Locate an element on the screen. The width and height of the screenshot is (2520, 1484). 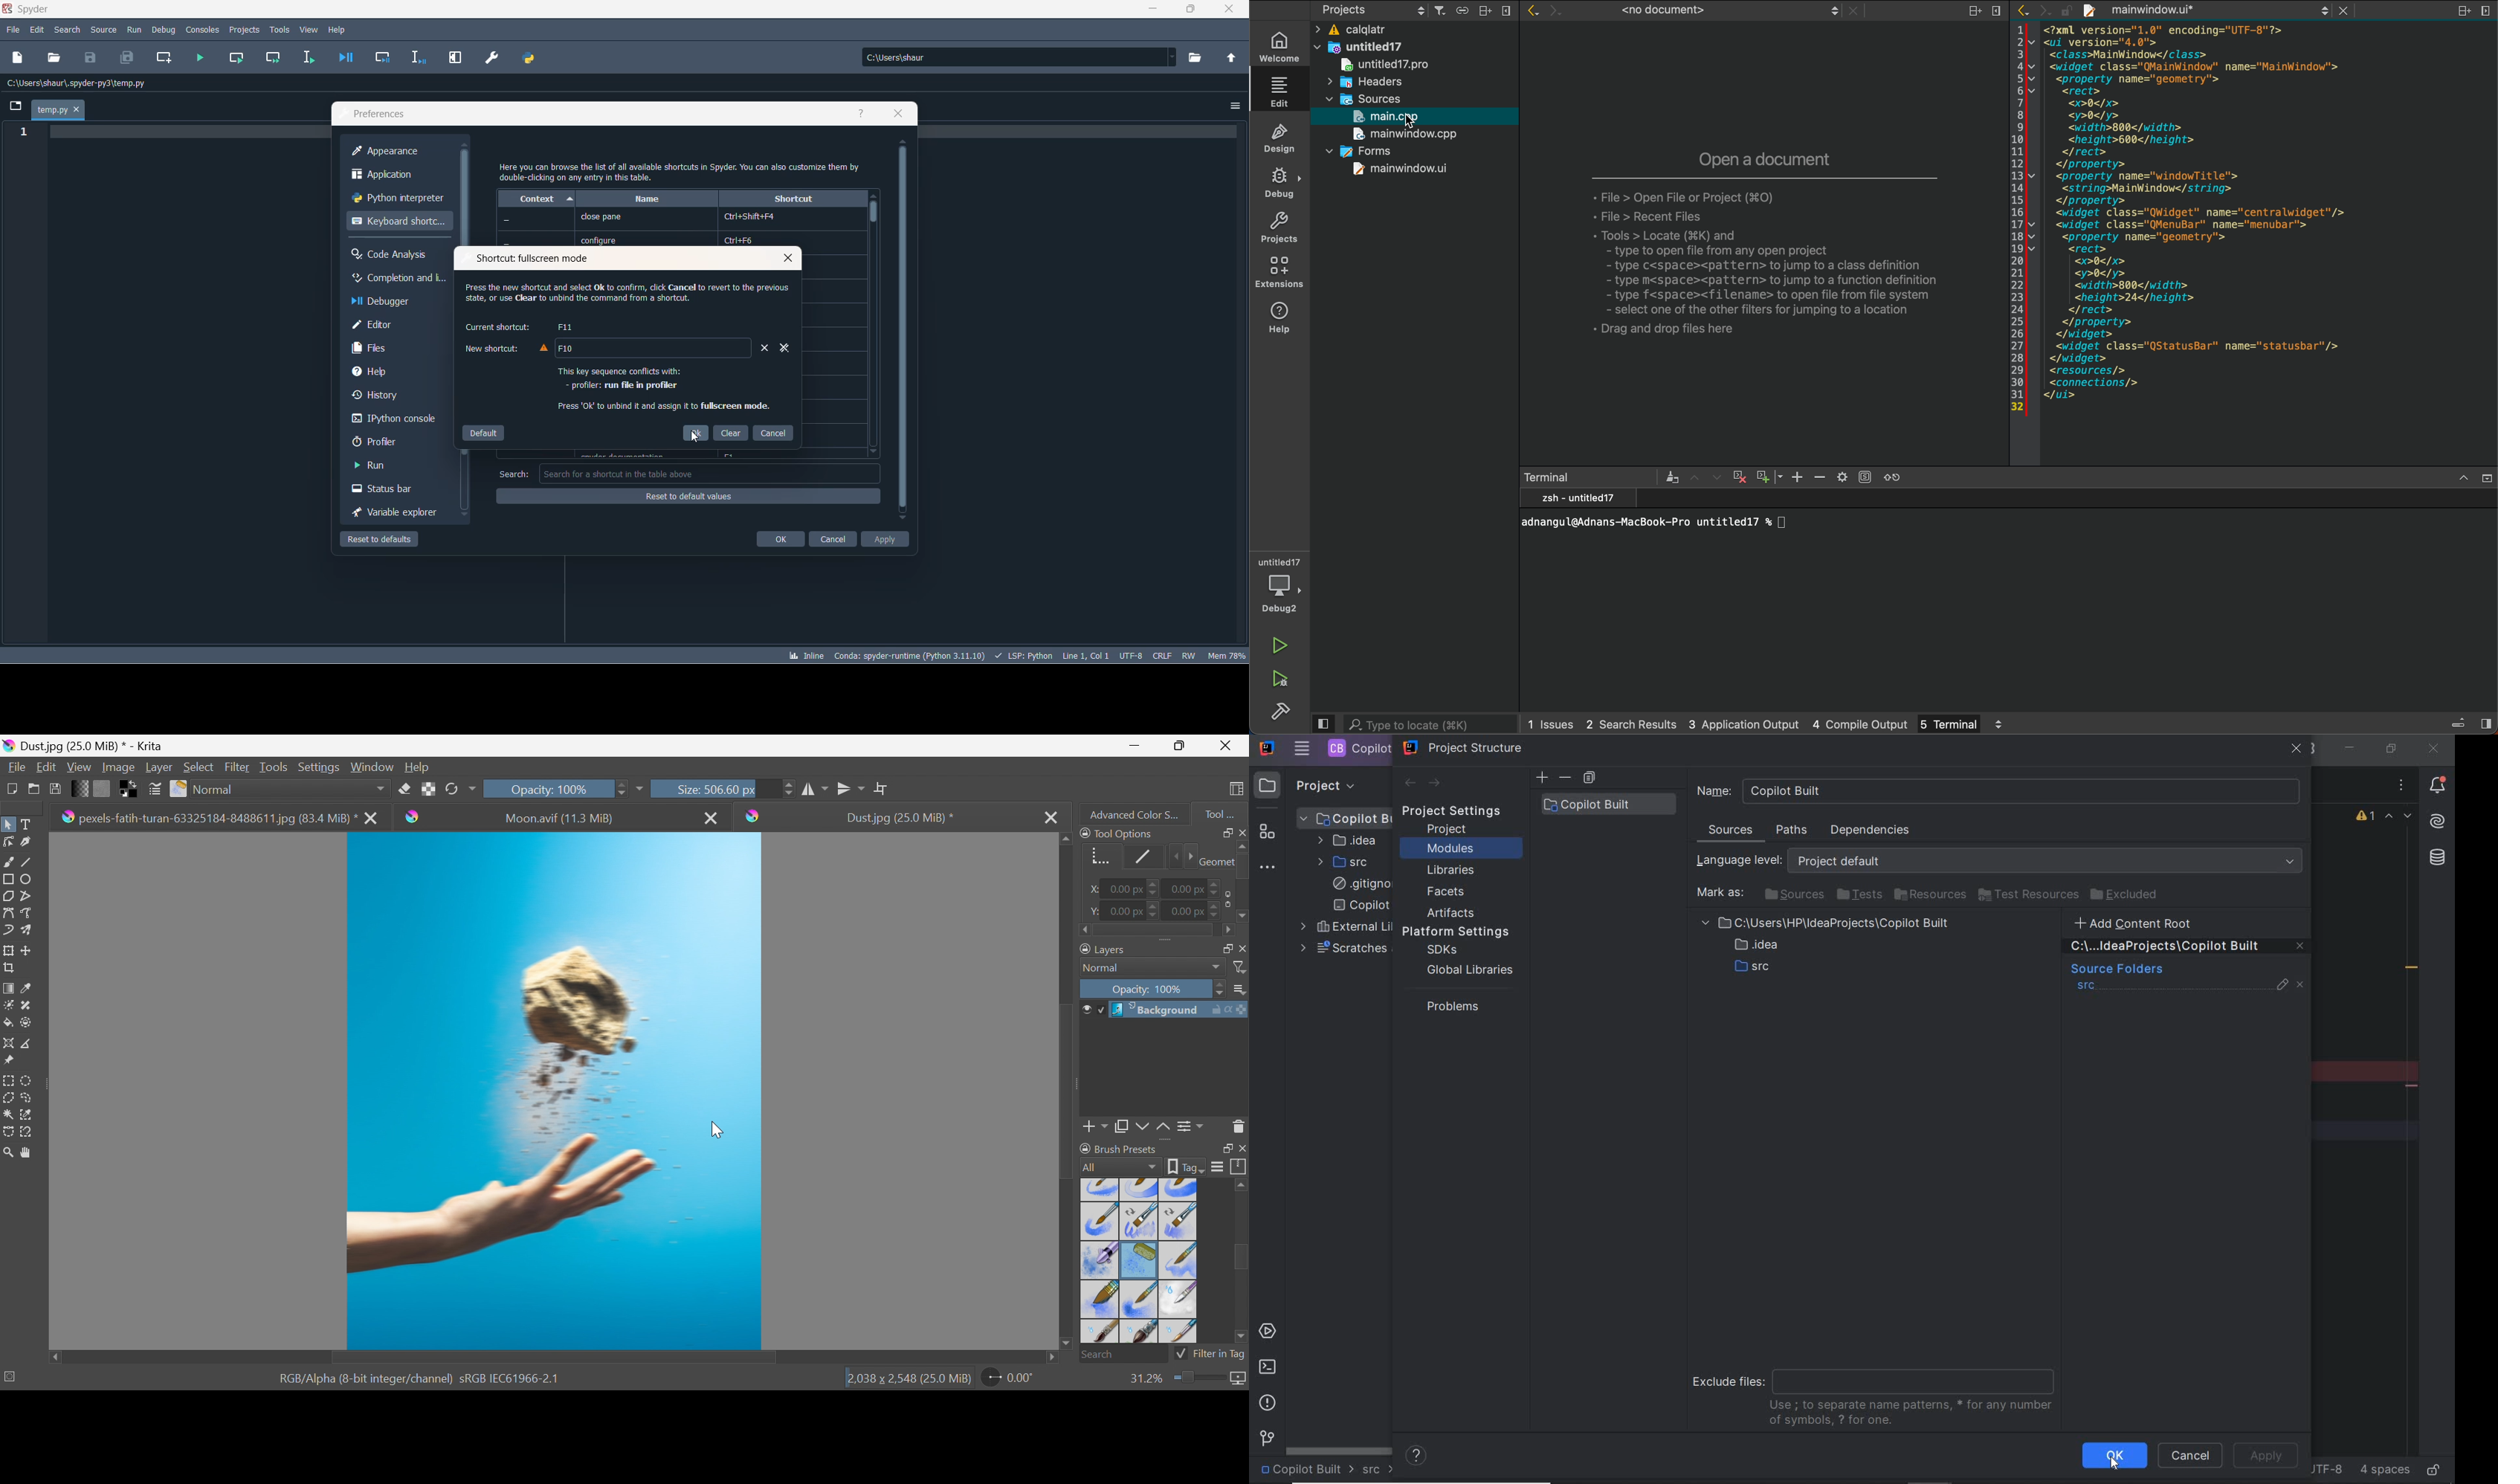
create new cell is located at coordinates (162, 58).